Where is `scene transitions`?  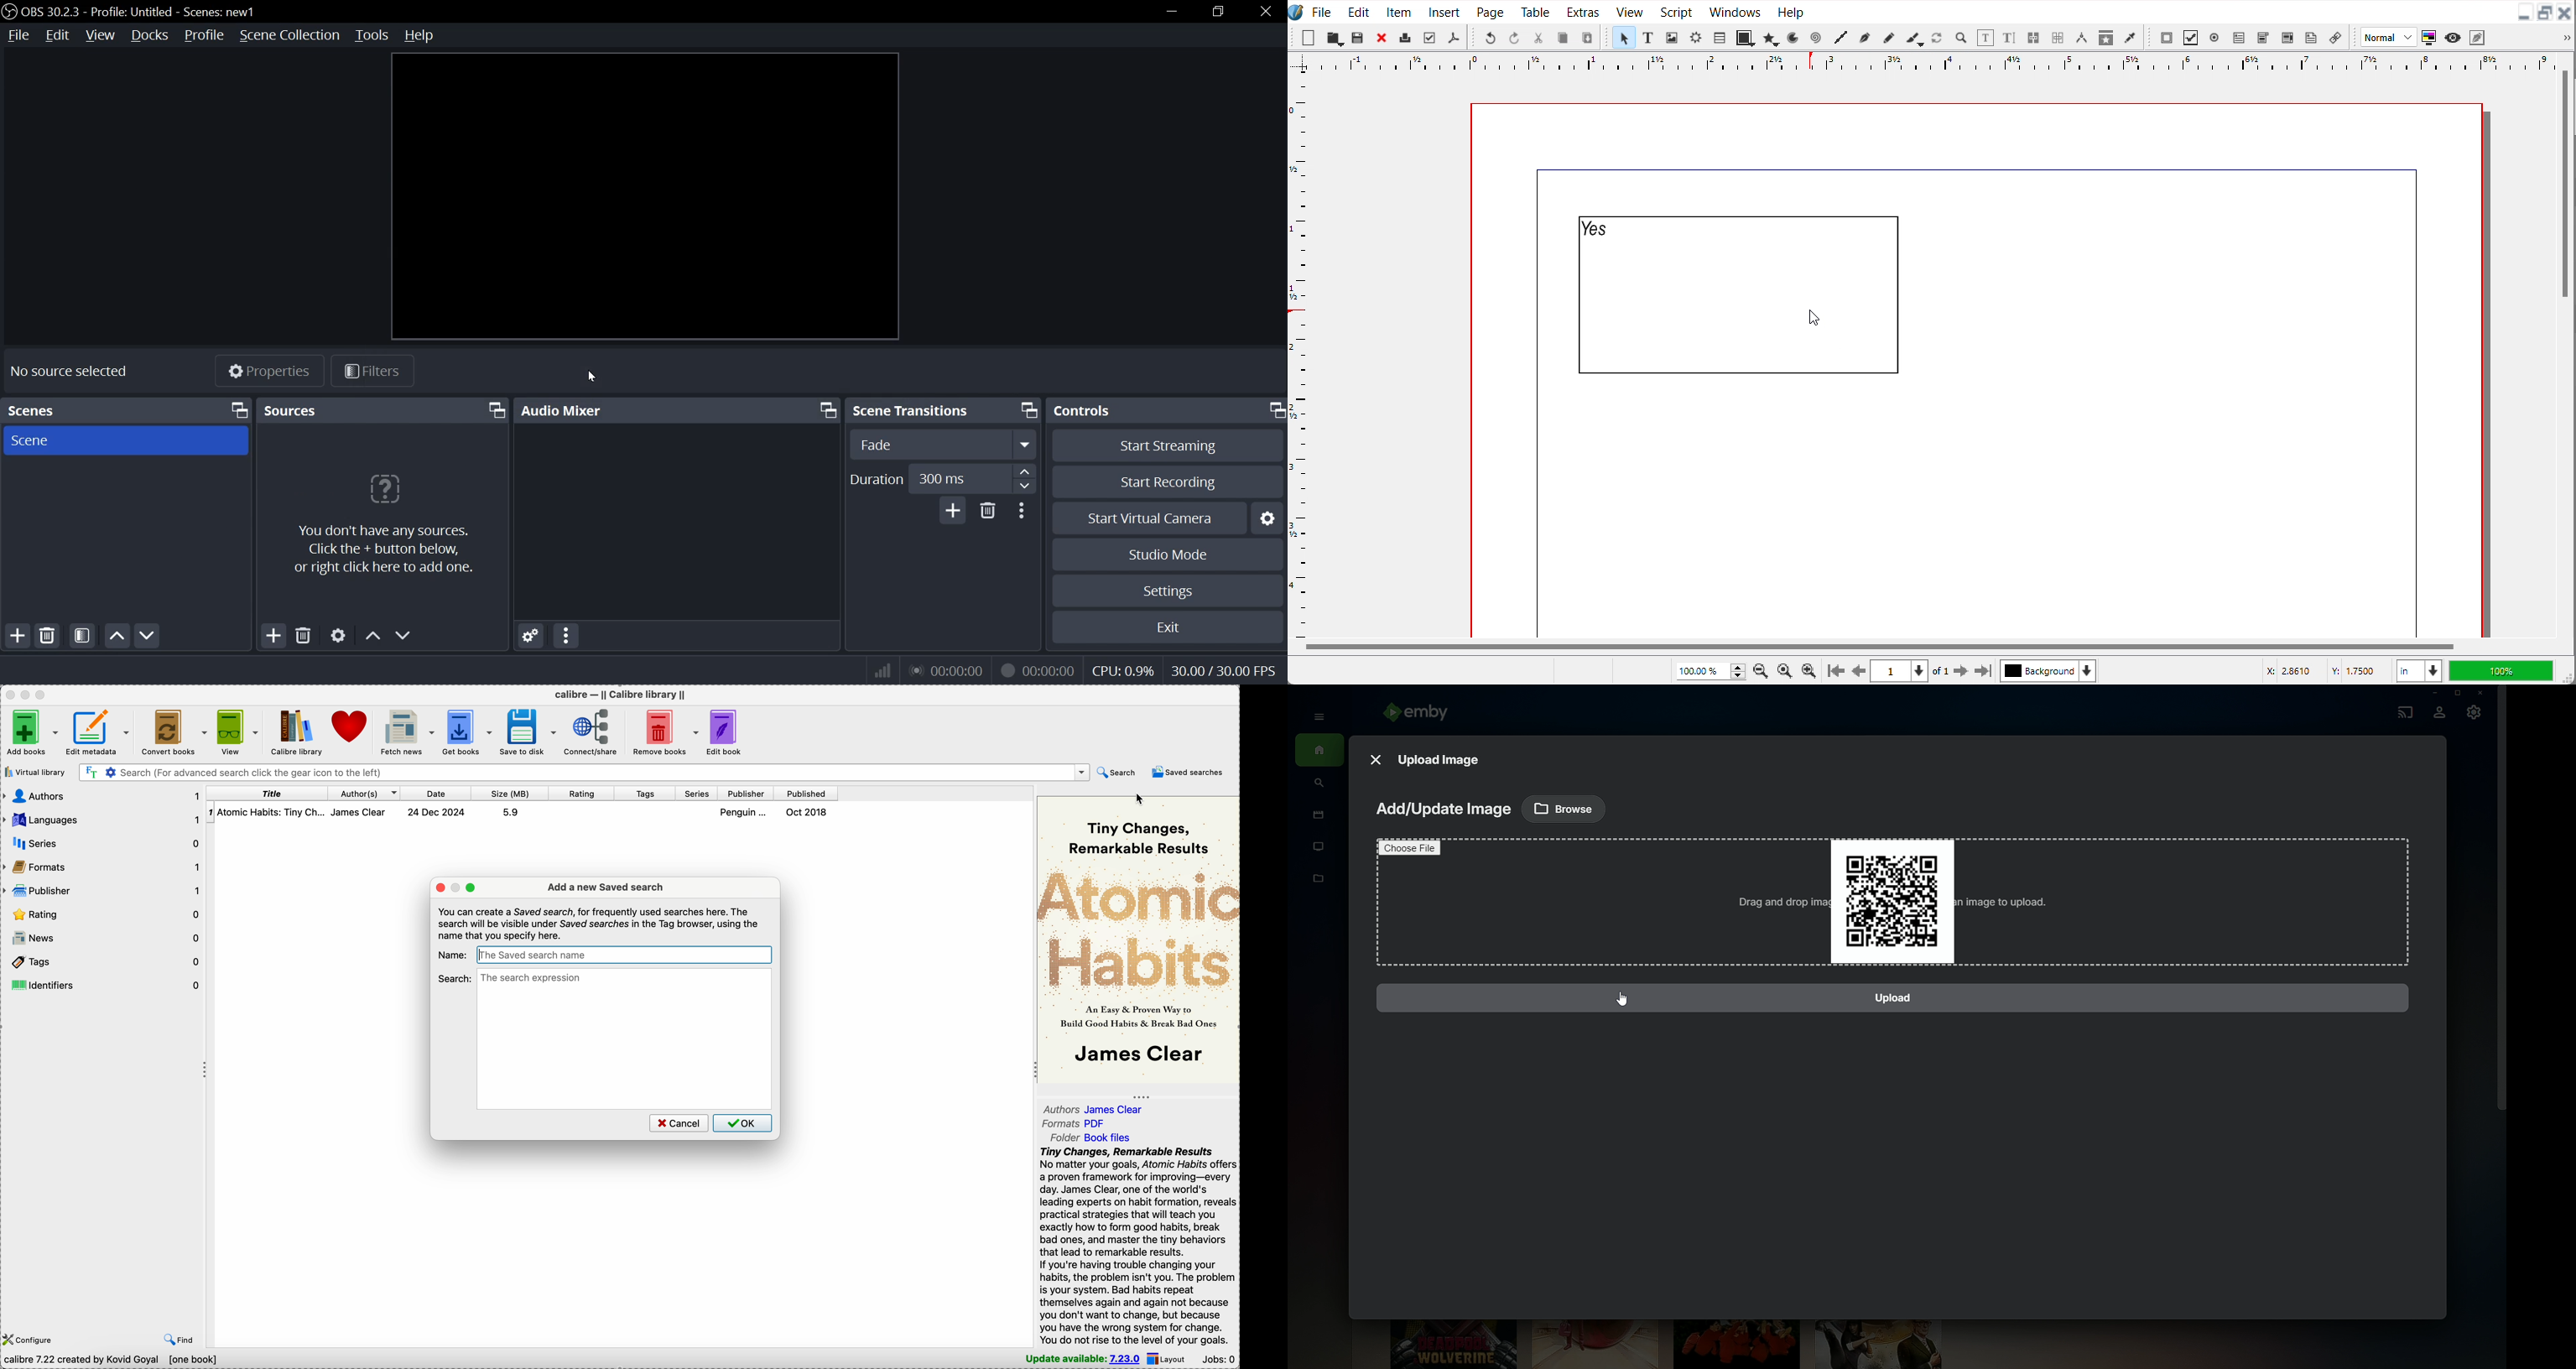
scene transitions is located at coordinates (917, 410).